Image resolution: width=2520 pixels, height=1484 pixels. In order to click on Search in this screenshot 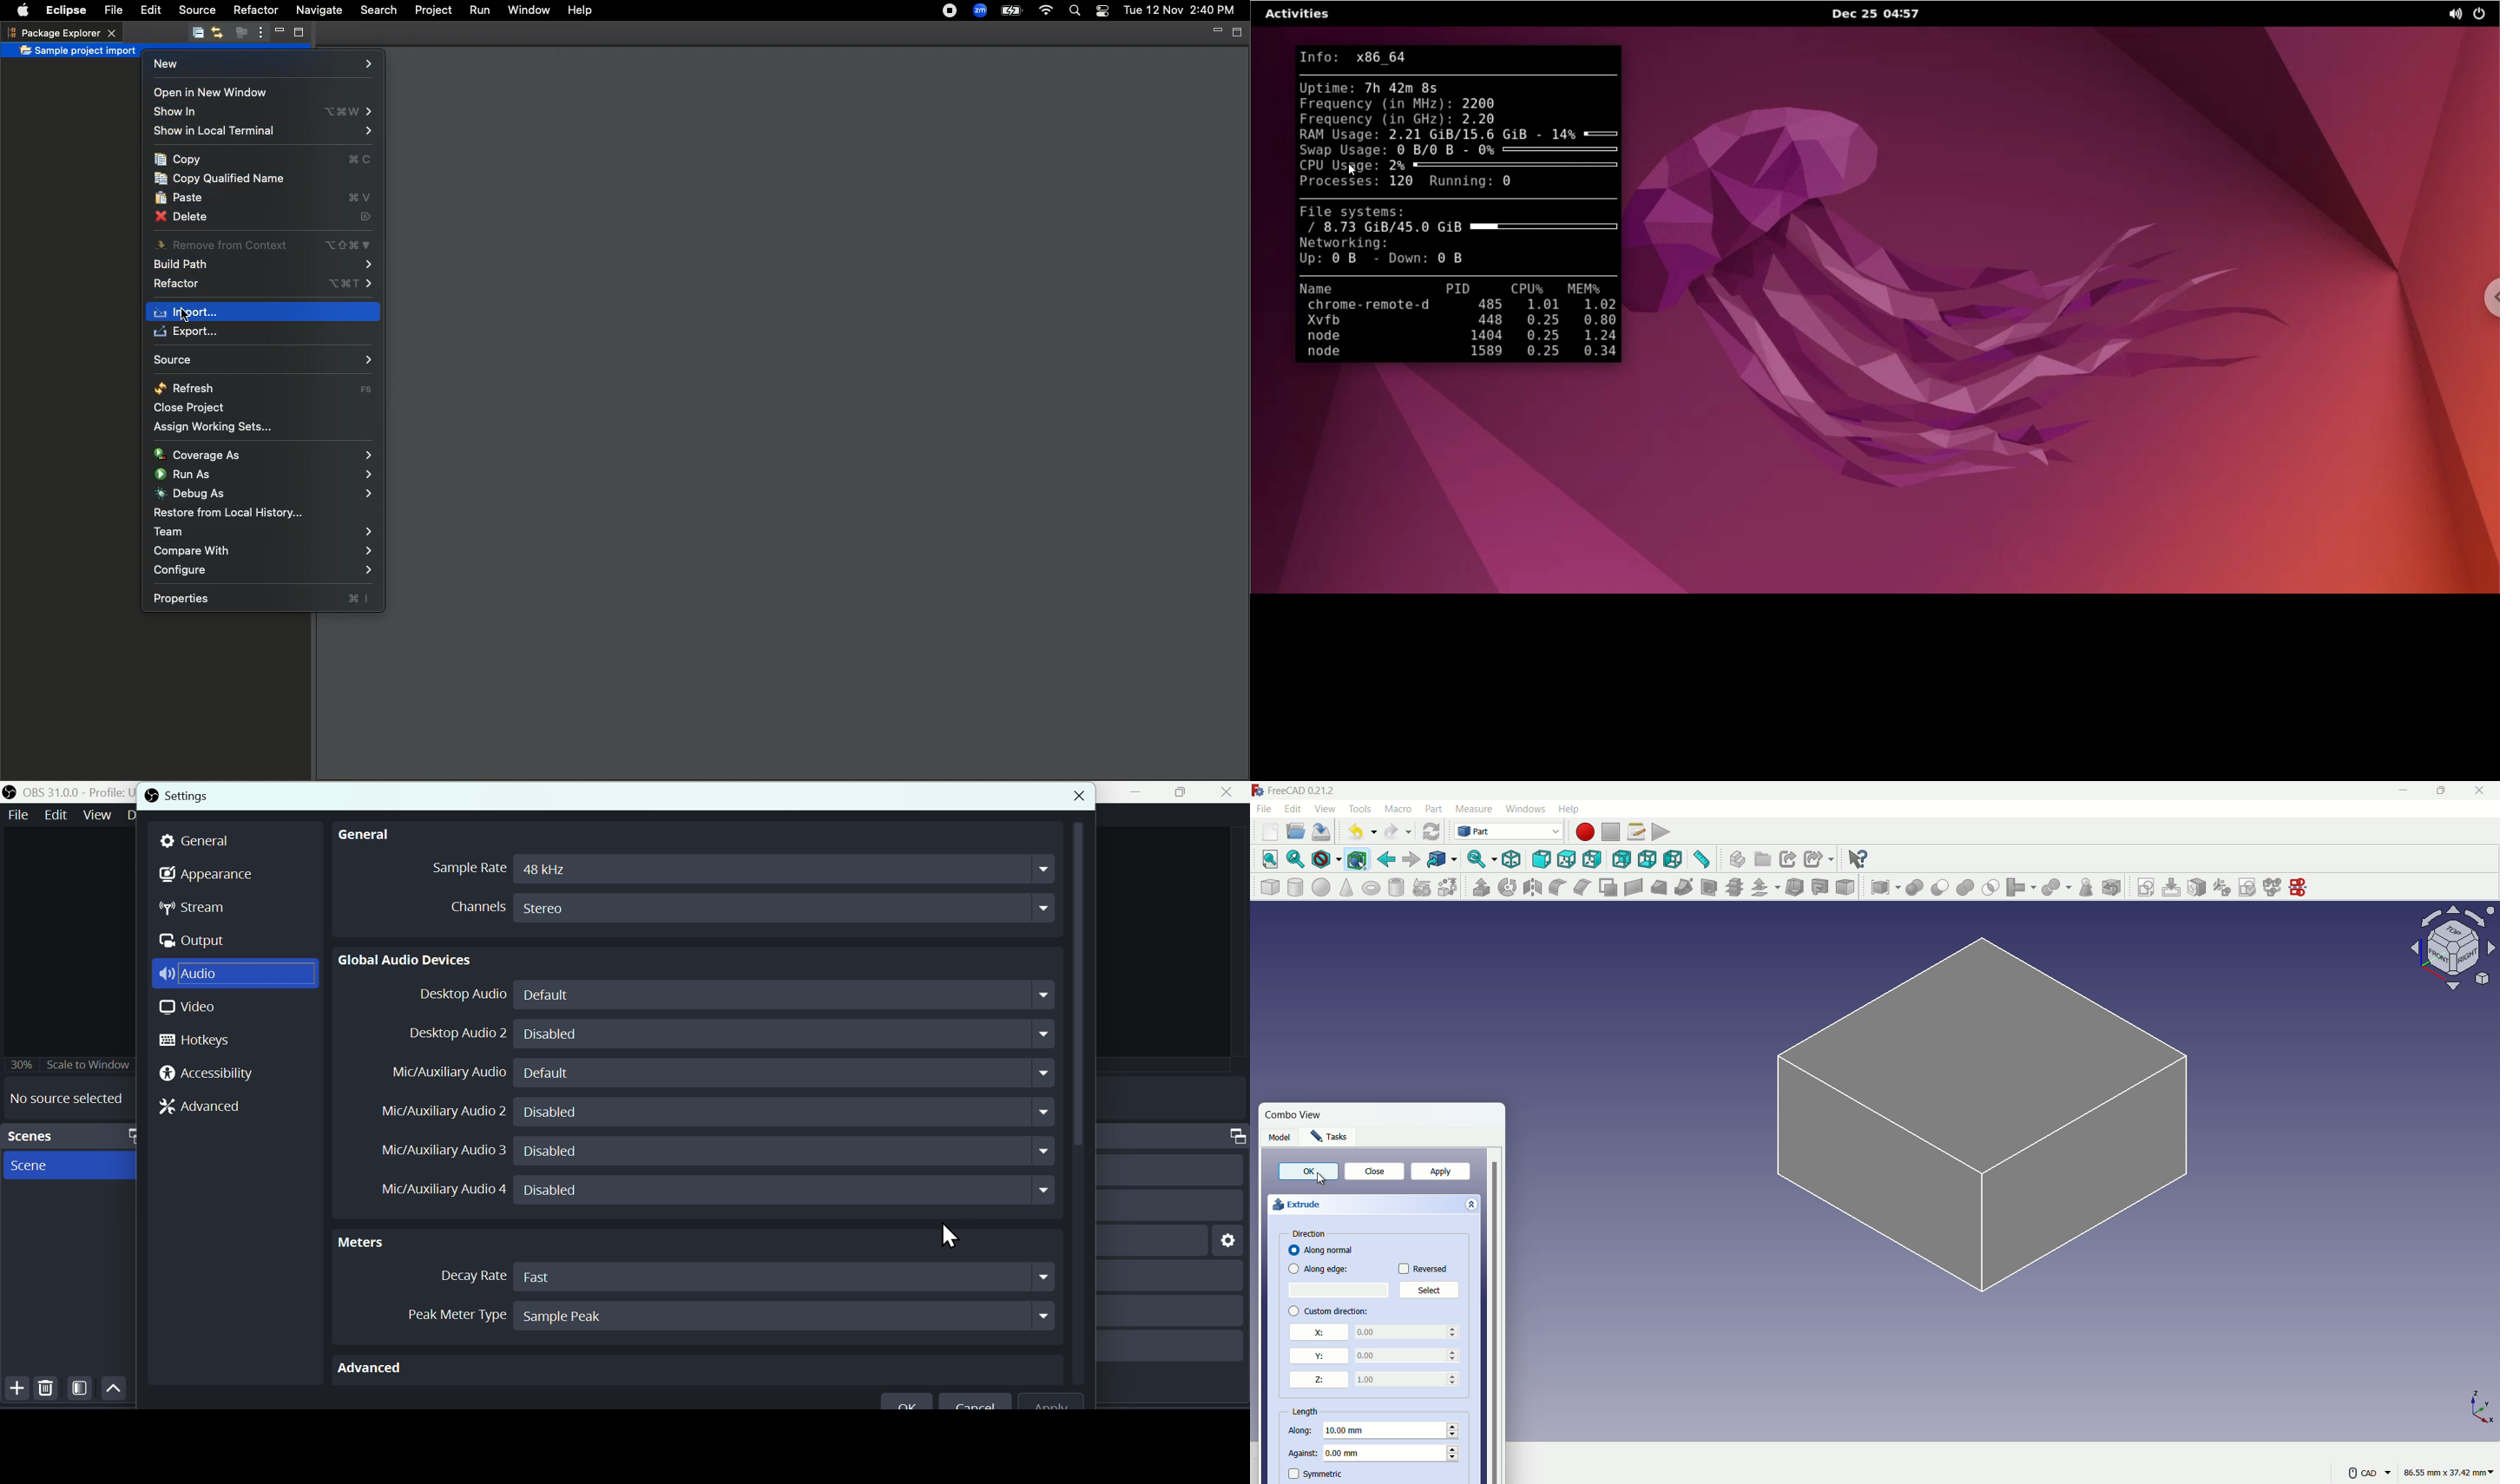, I will do `click(1073, 11)`.